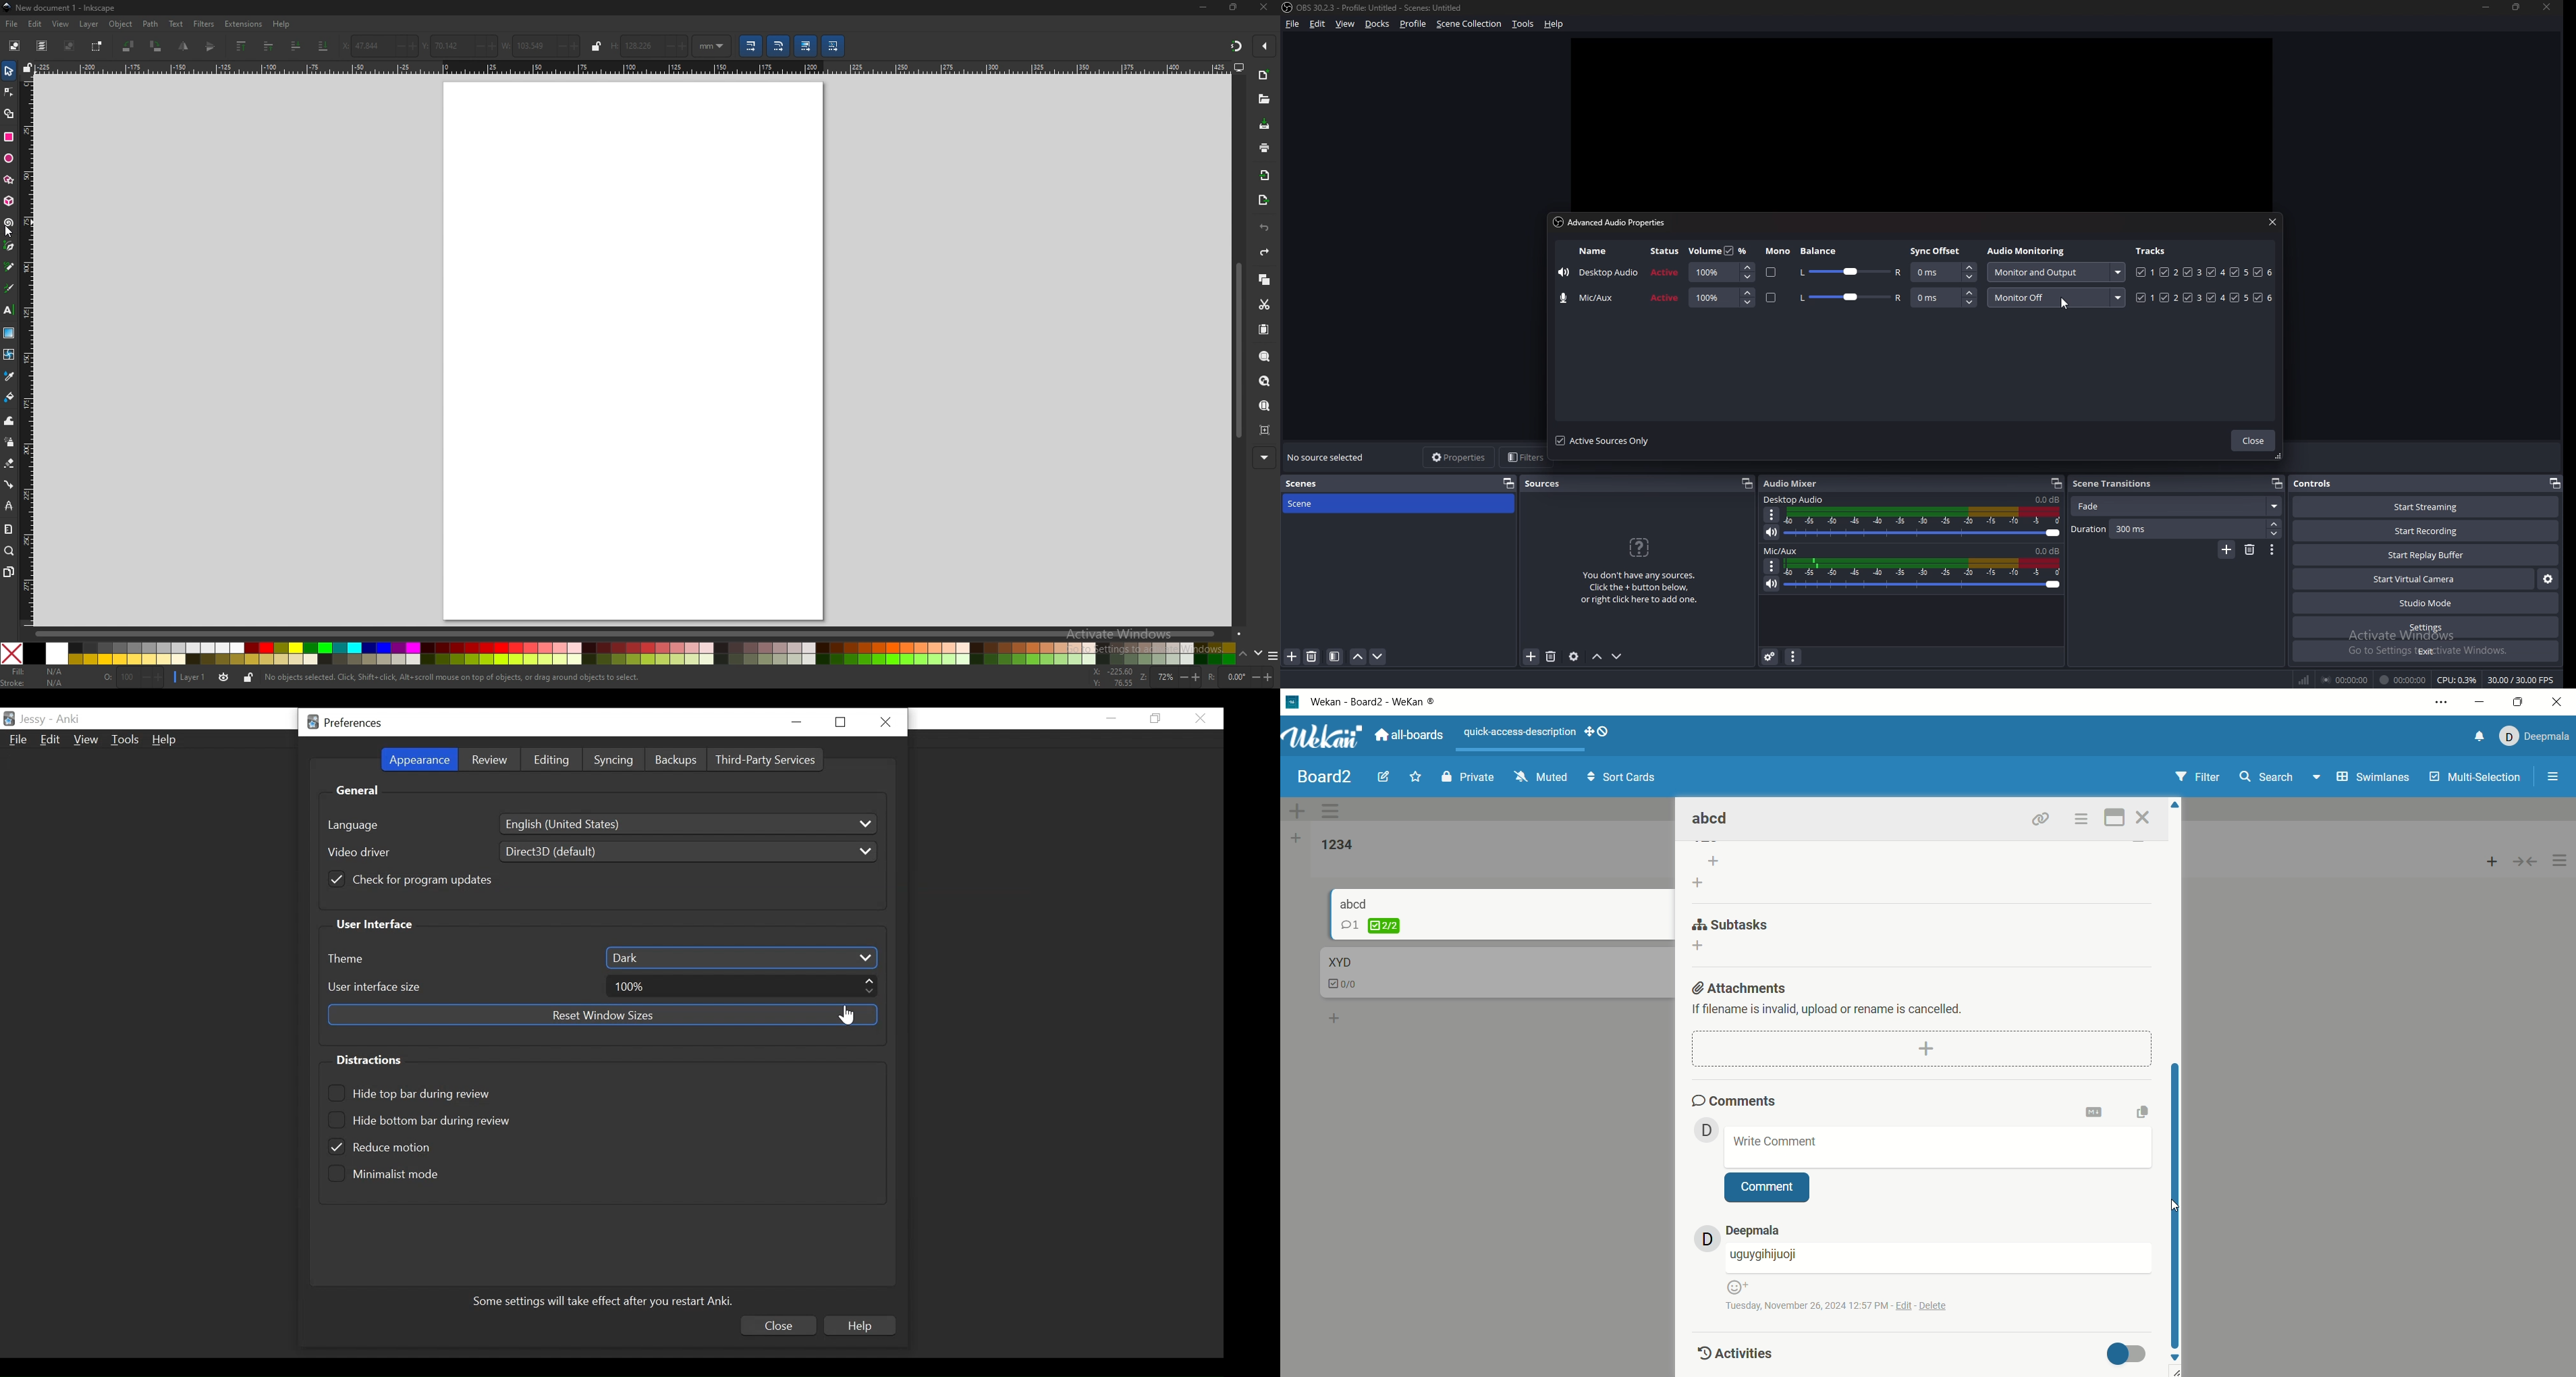  What do you see at coordinates (1599, 731) in the screenshot?
I see `show-desktop-drag-handles` at bounding box center [1599, 731].